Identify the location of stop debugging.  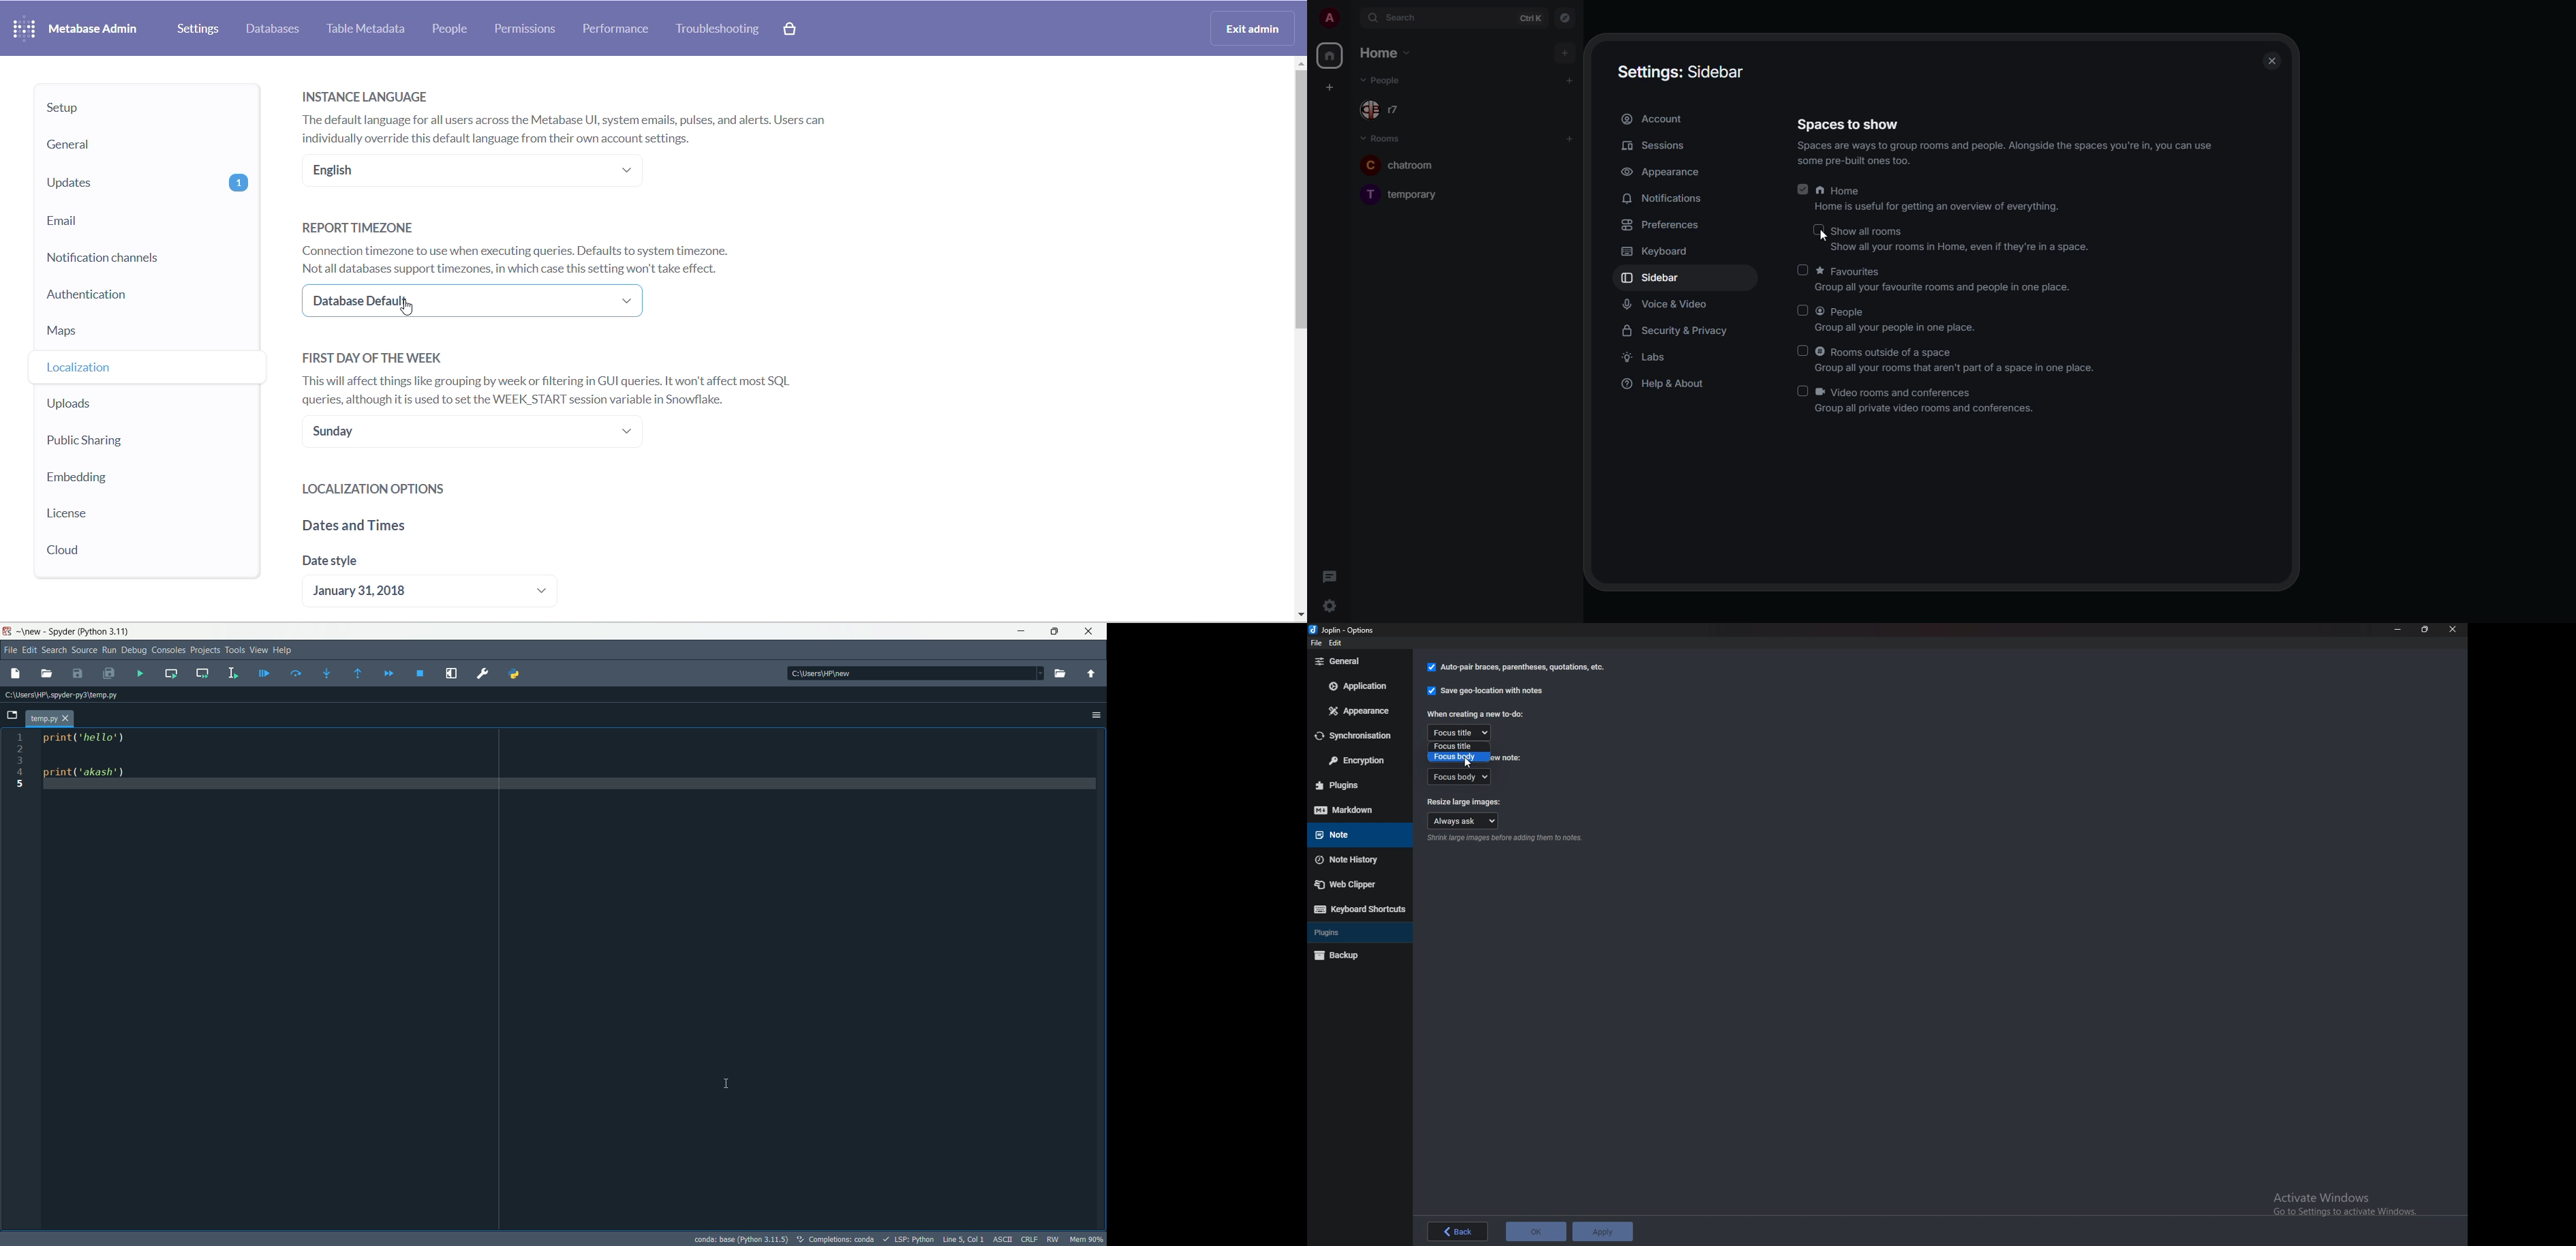
(420, 673).